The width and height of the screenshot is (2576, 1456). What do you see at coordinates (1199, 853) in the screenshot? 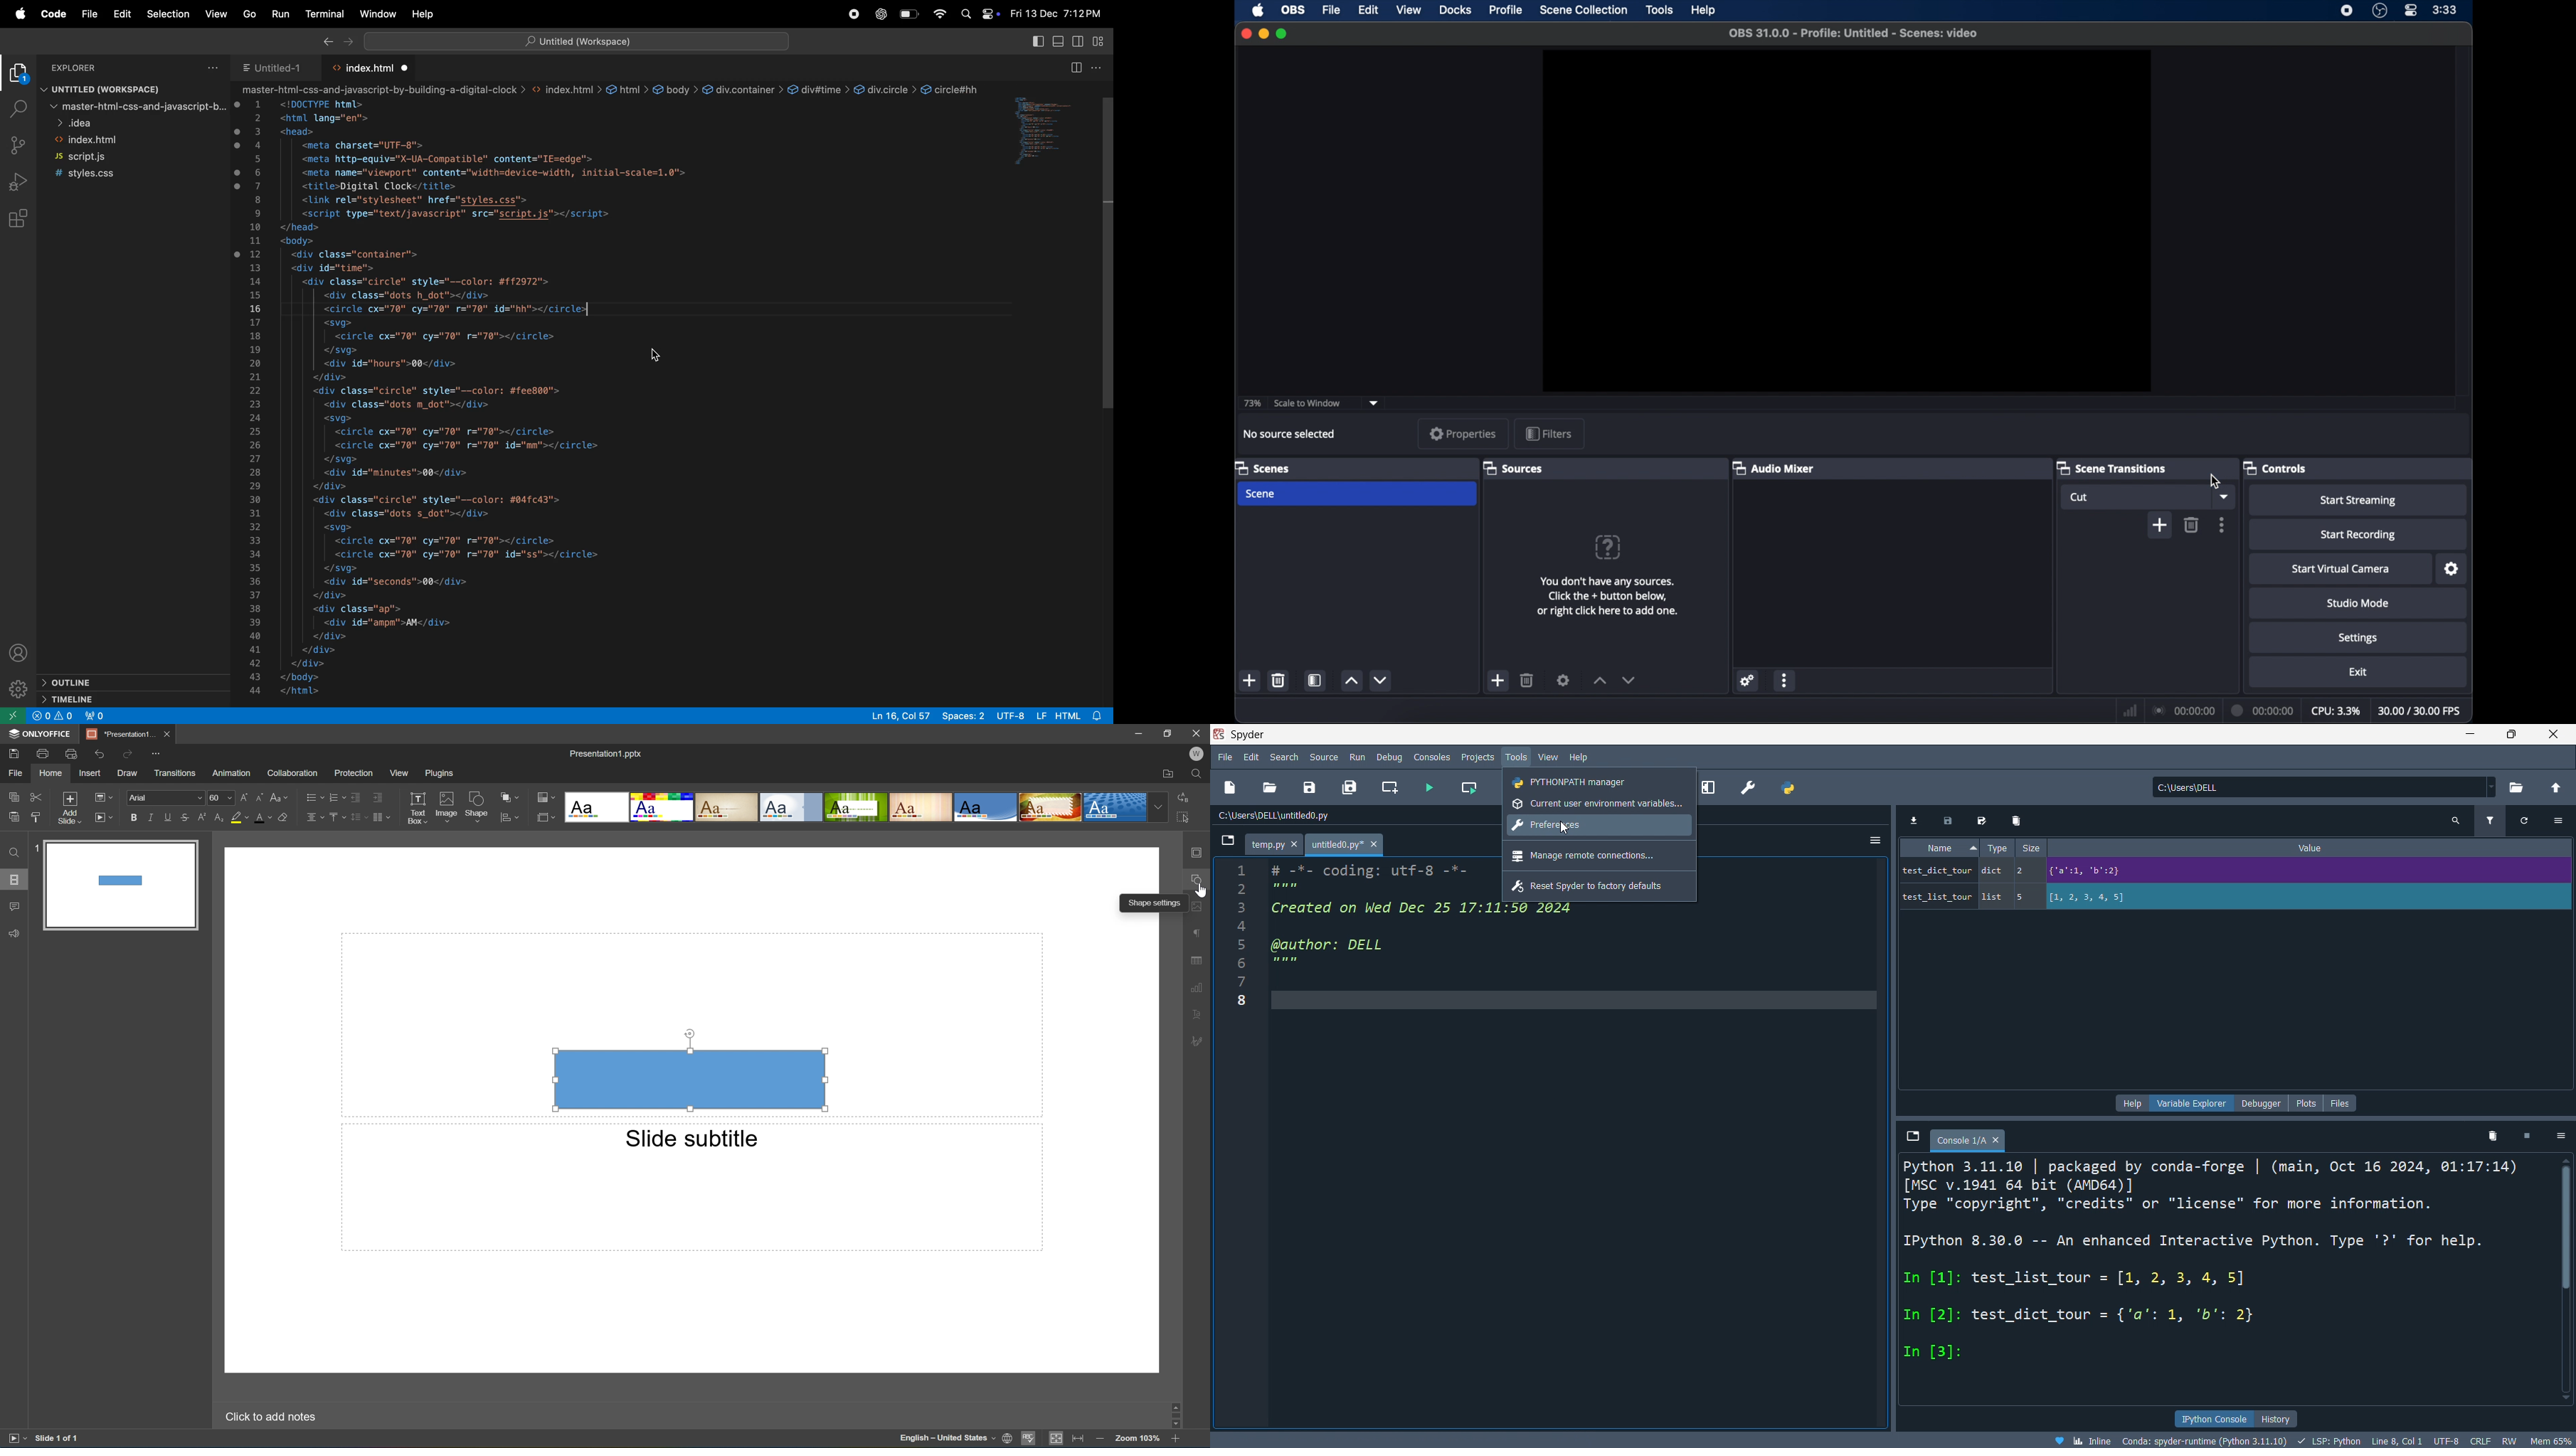
I see `slide settings` at bounding box center [1199, 853].